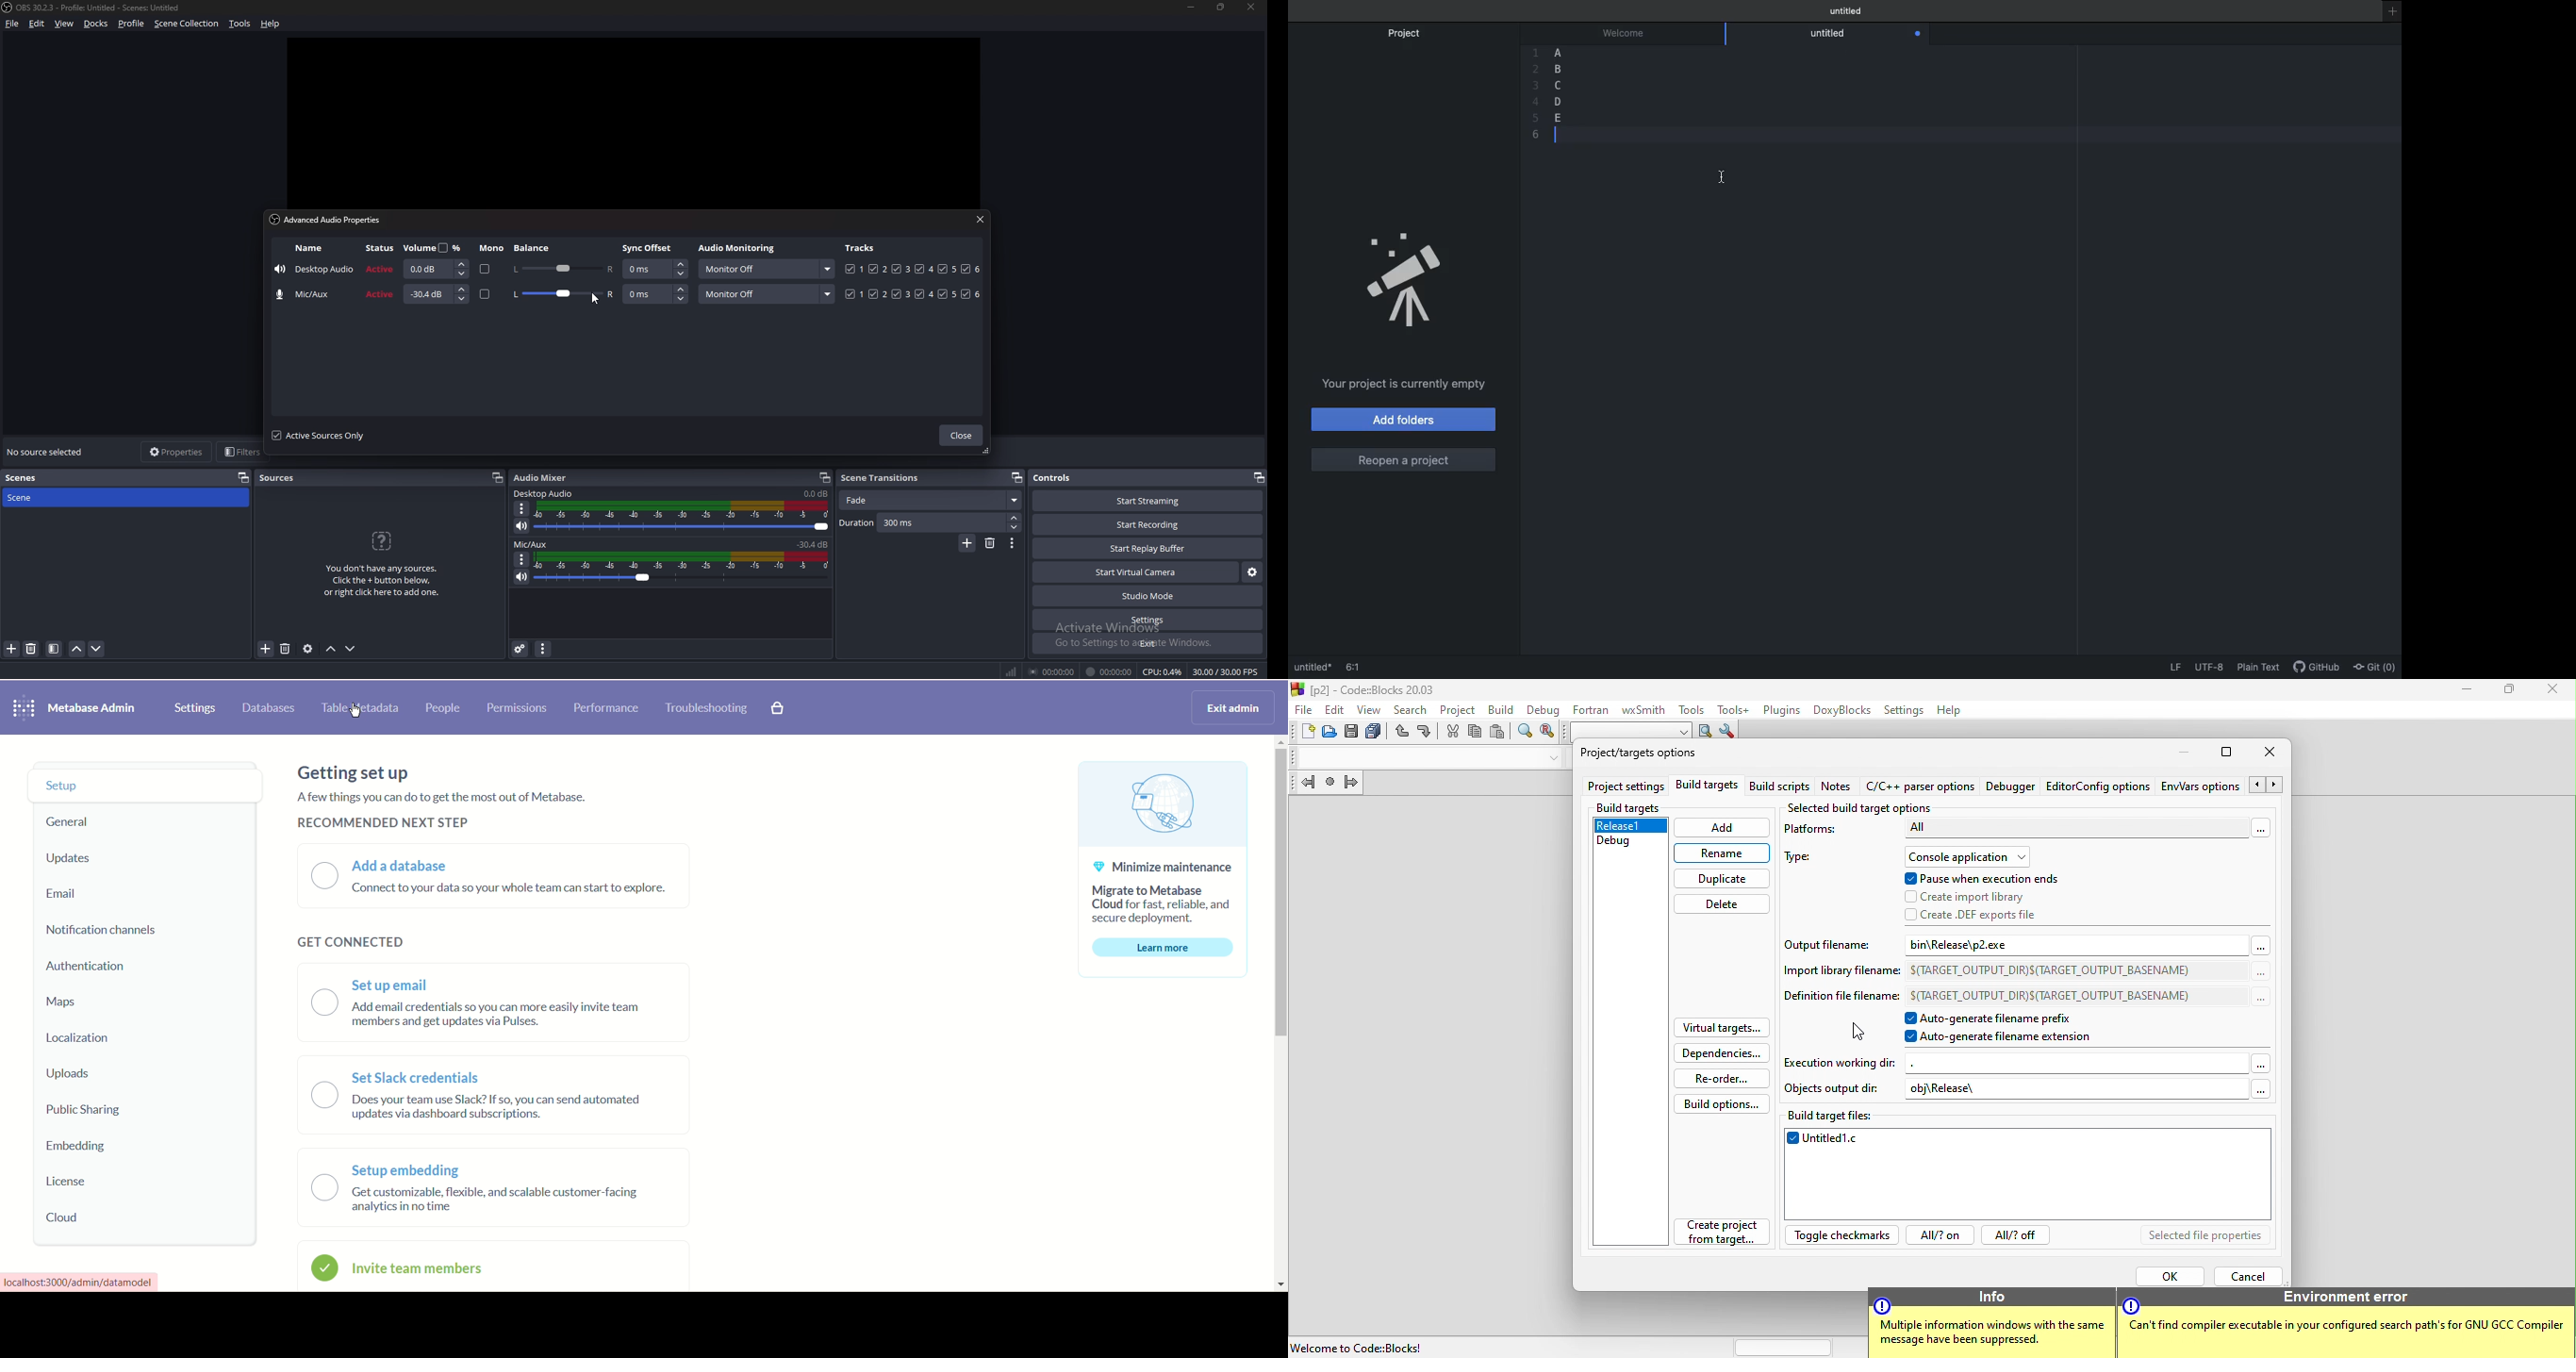 The image size is (2576, 1372). Describe the element at coordinates (1149, 524) in the screenshot. I see `start recording` at that location.